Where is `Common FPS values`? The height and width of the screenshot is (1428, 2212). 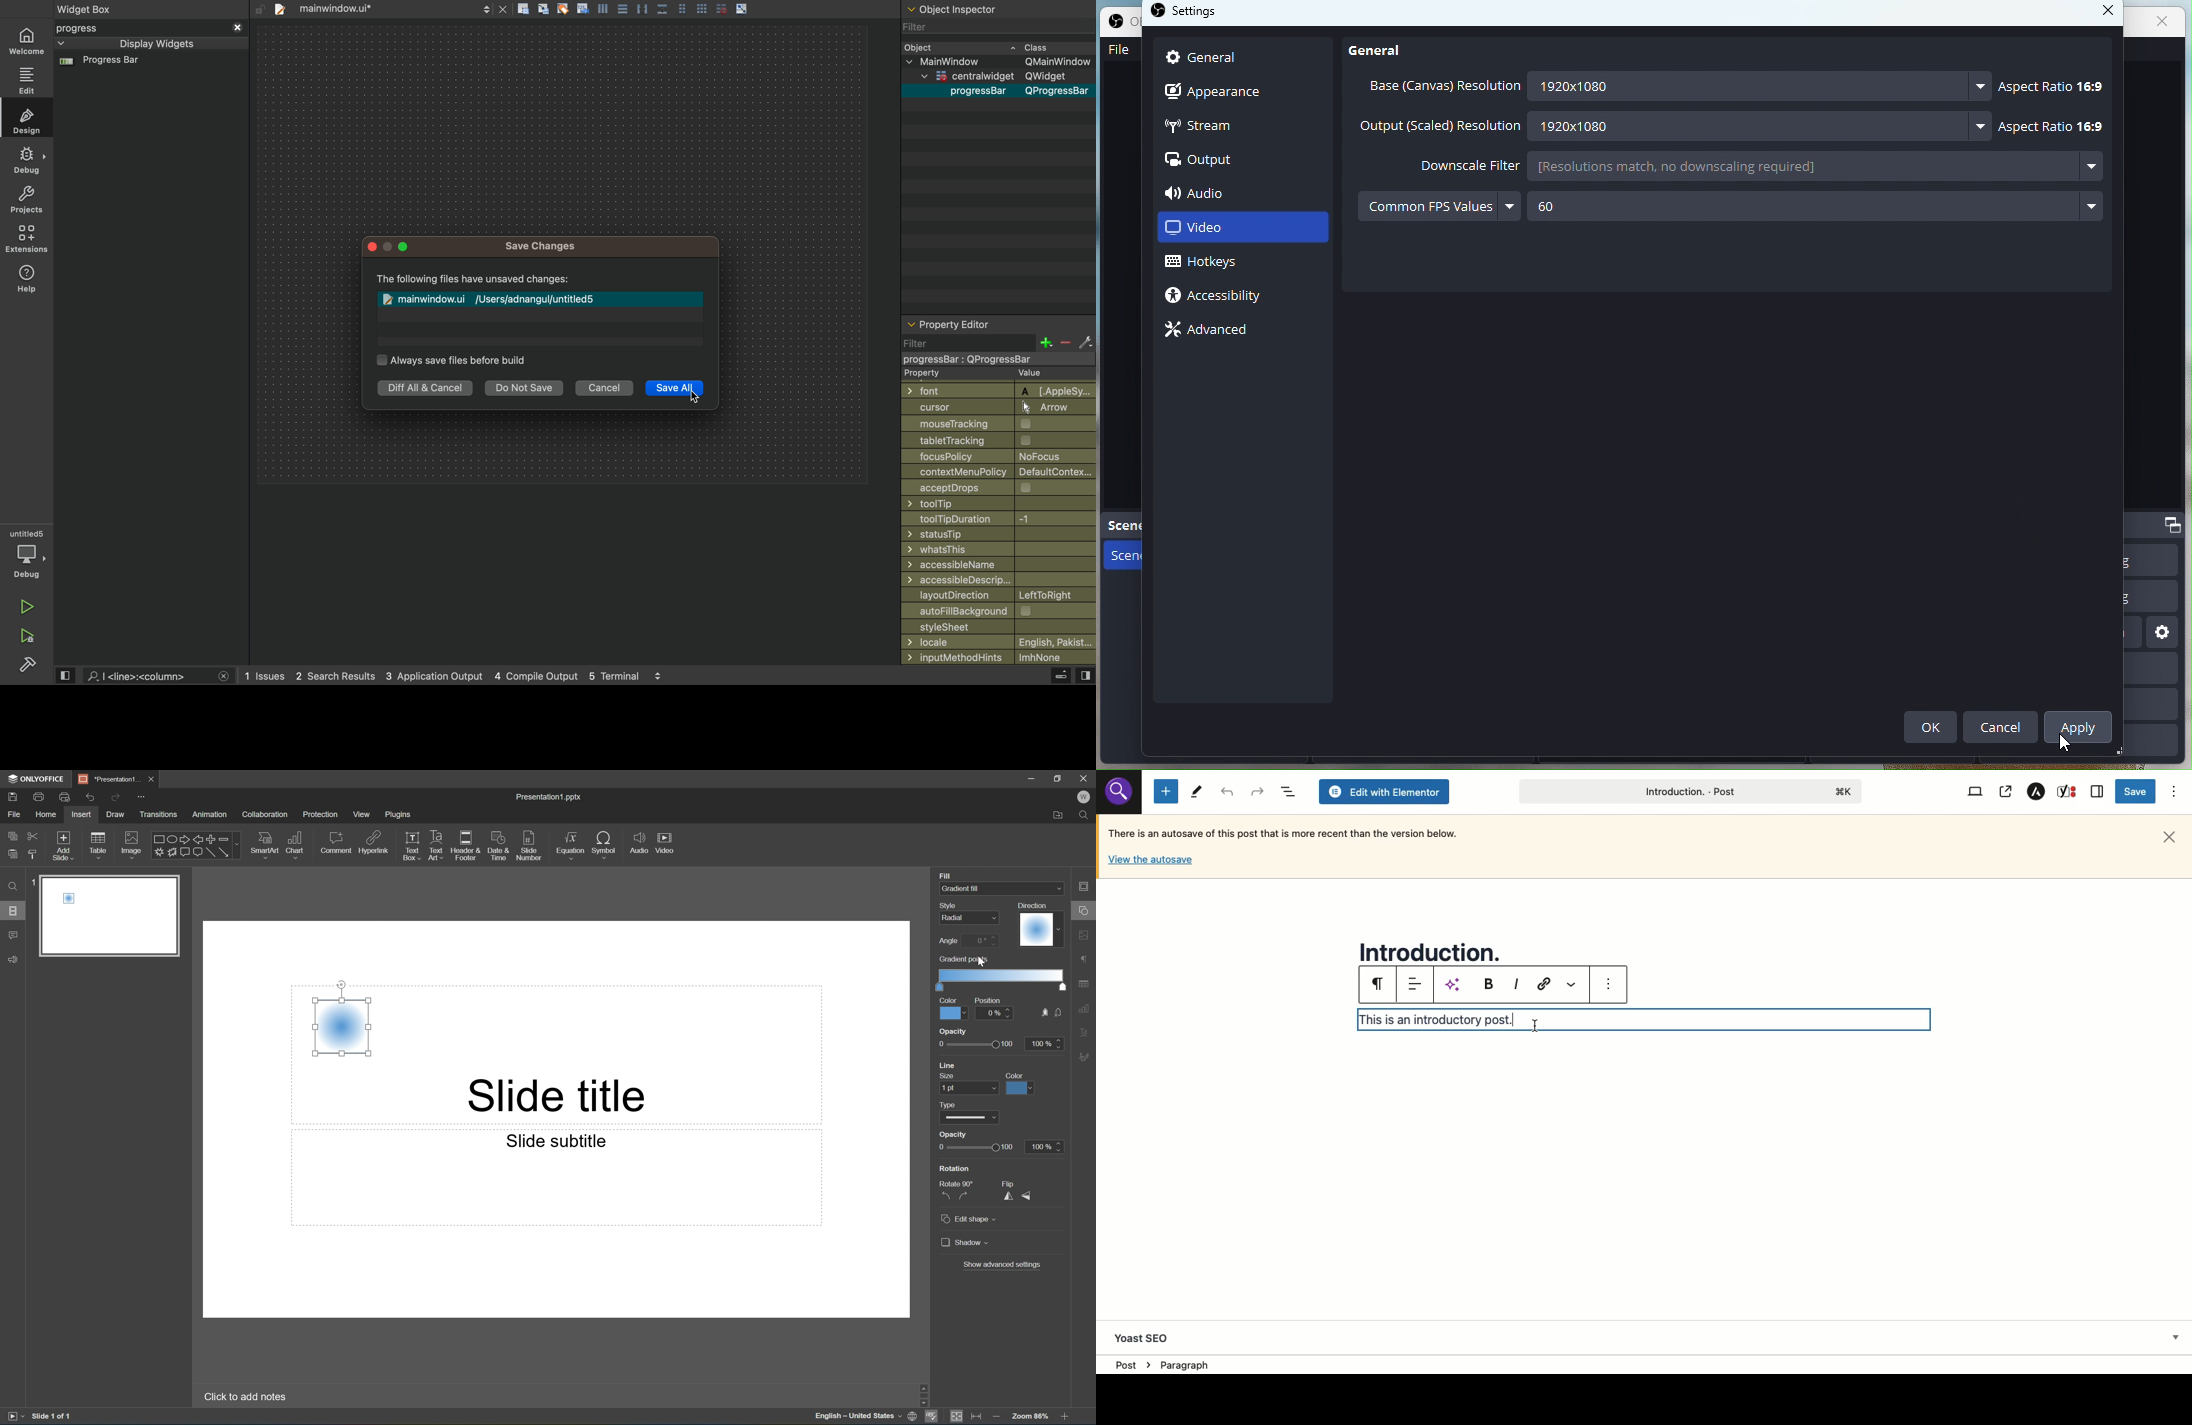 Common FPS values is located at coordinates (1426, 205).